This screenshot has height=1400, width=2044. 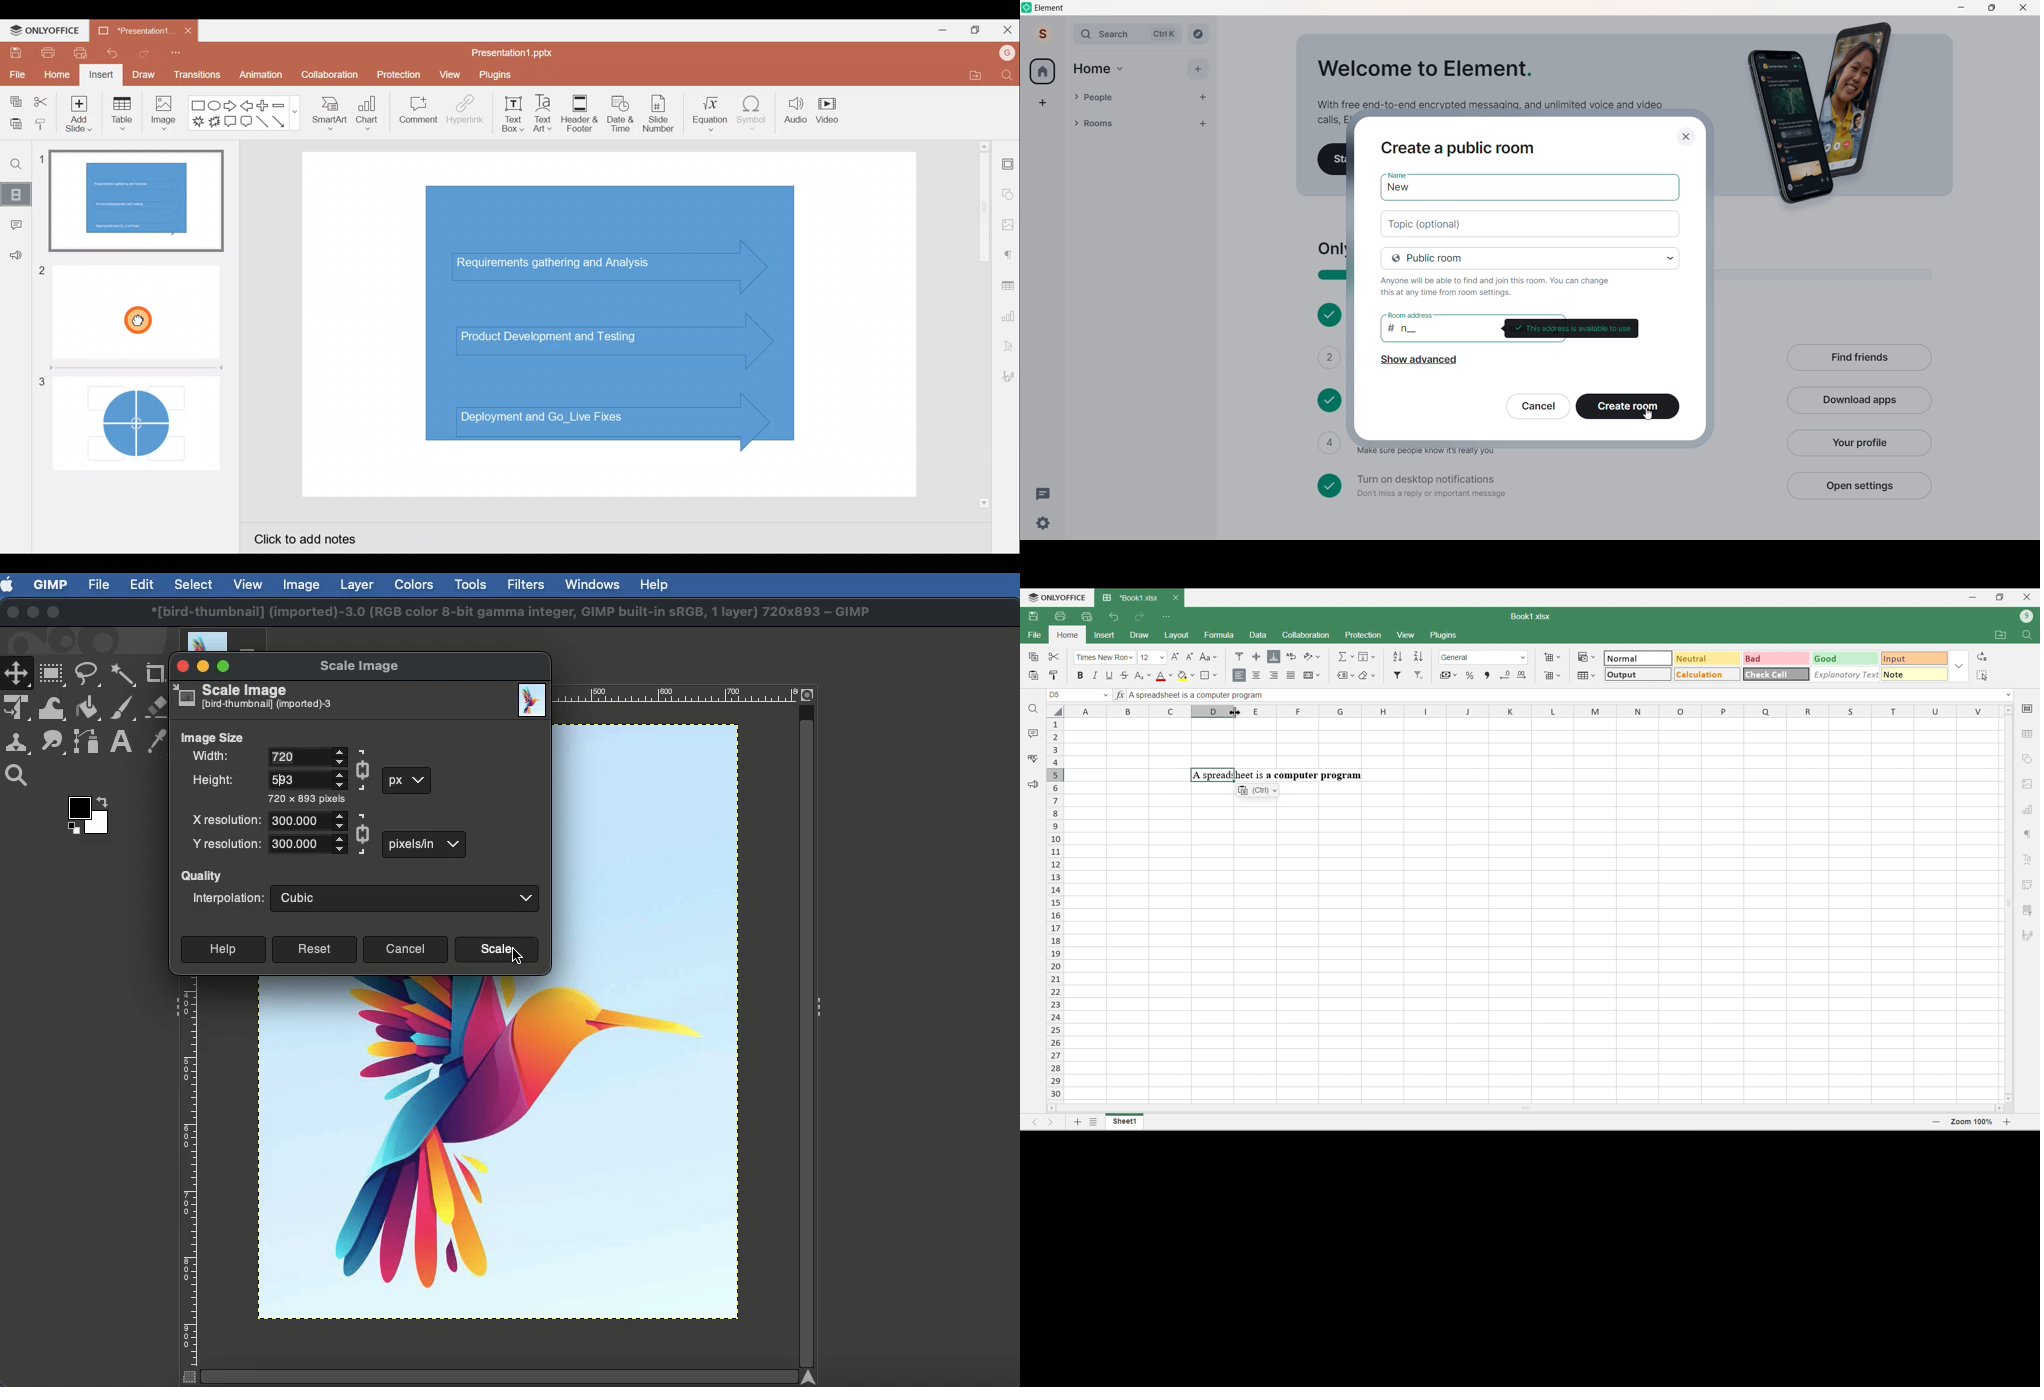 I want to click on Comment, so click(x=415, y=111).